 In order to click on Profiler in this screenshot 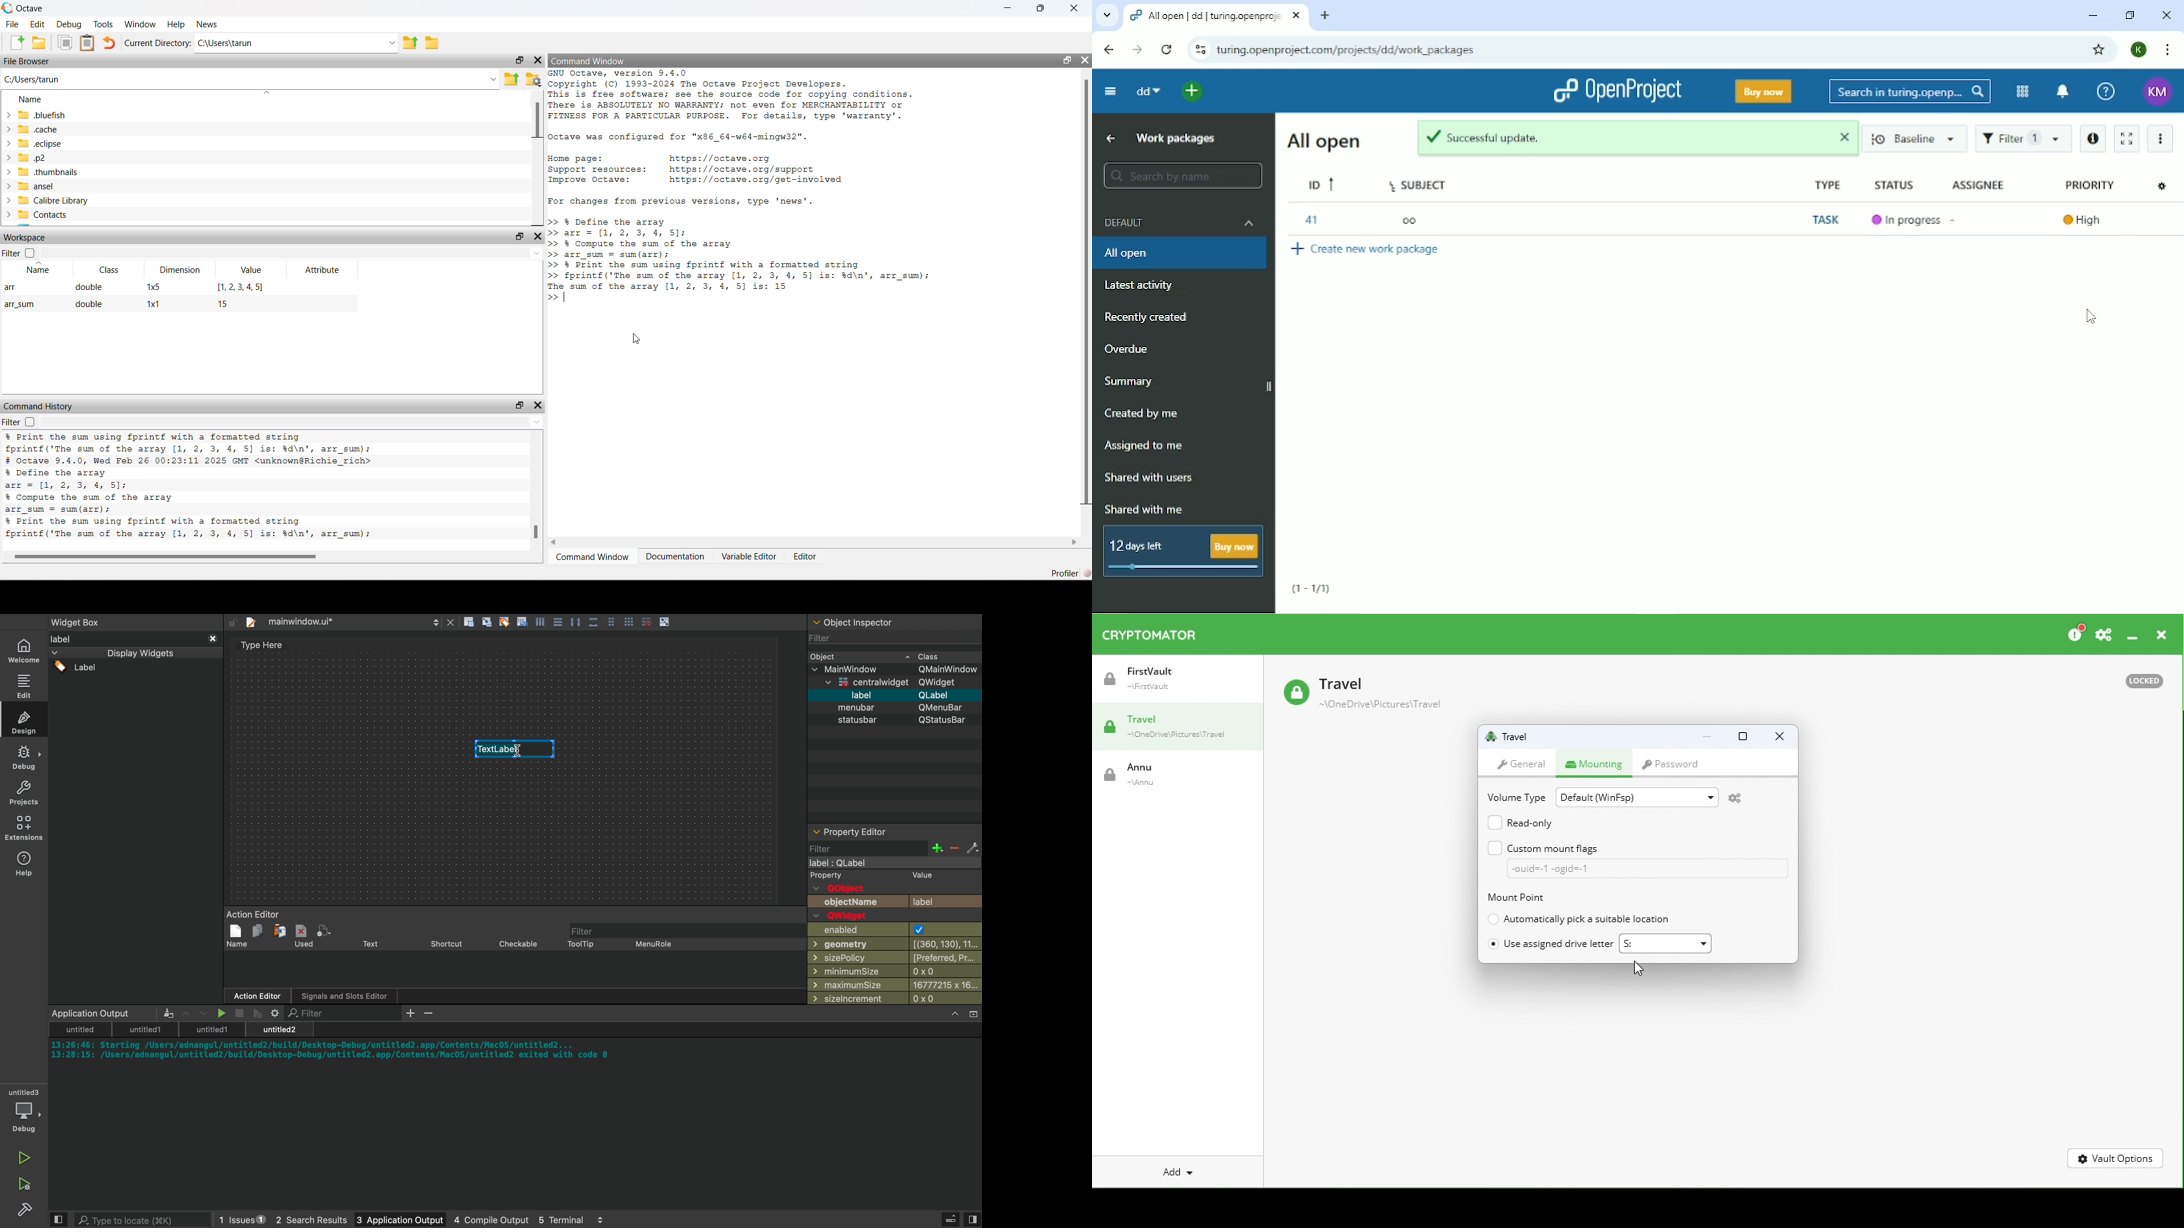, I will do `click(1068, 573)`.